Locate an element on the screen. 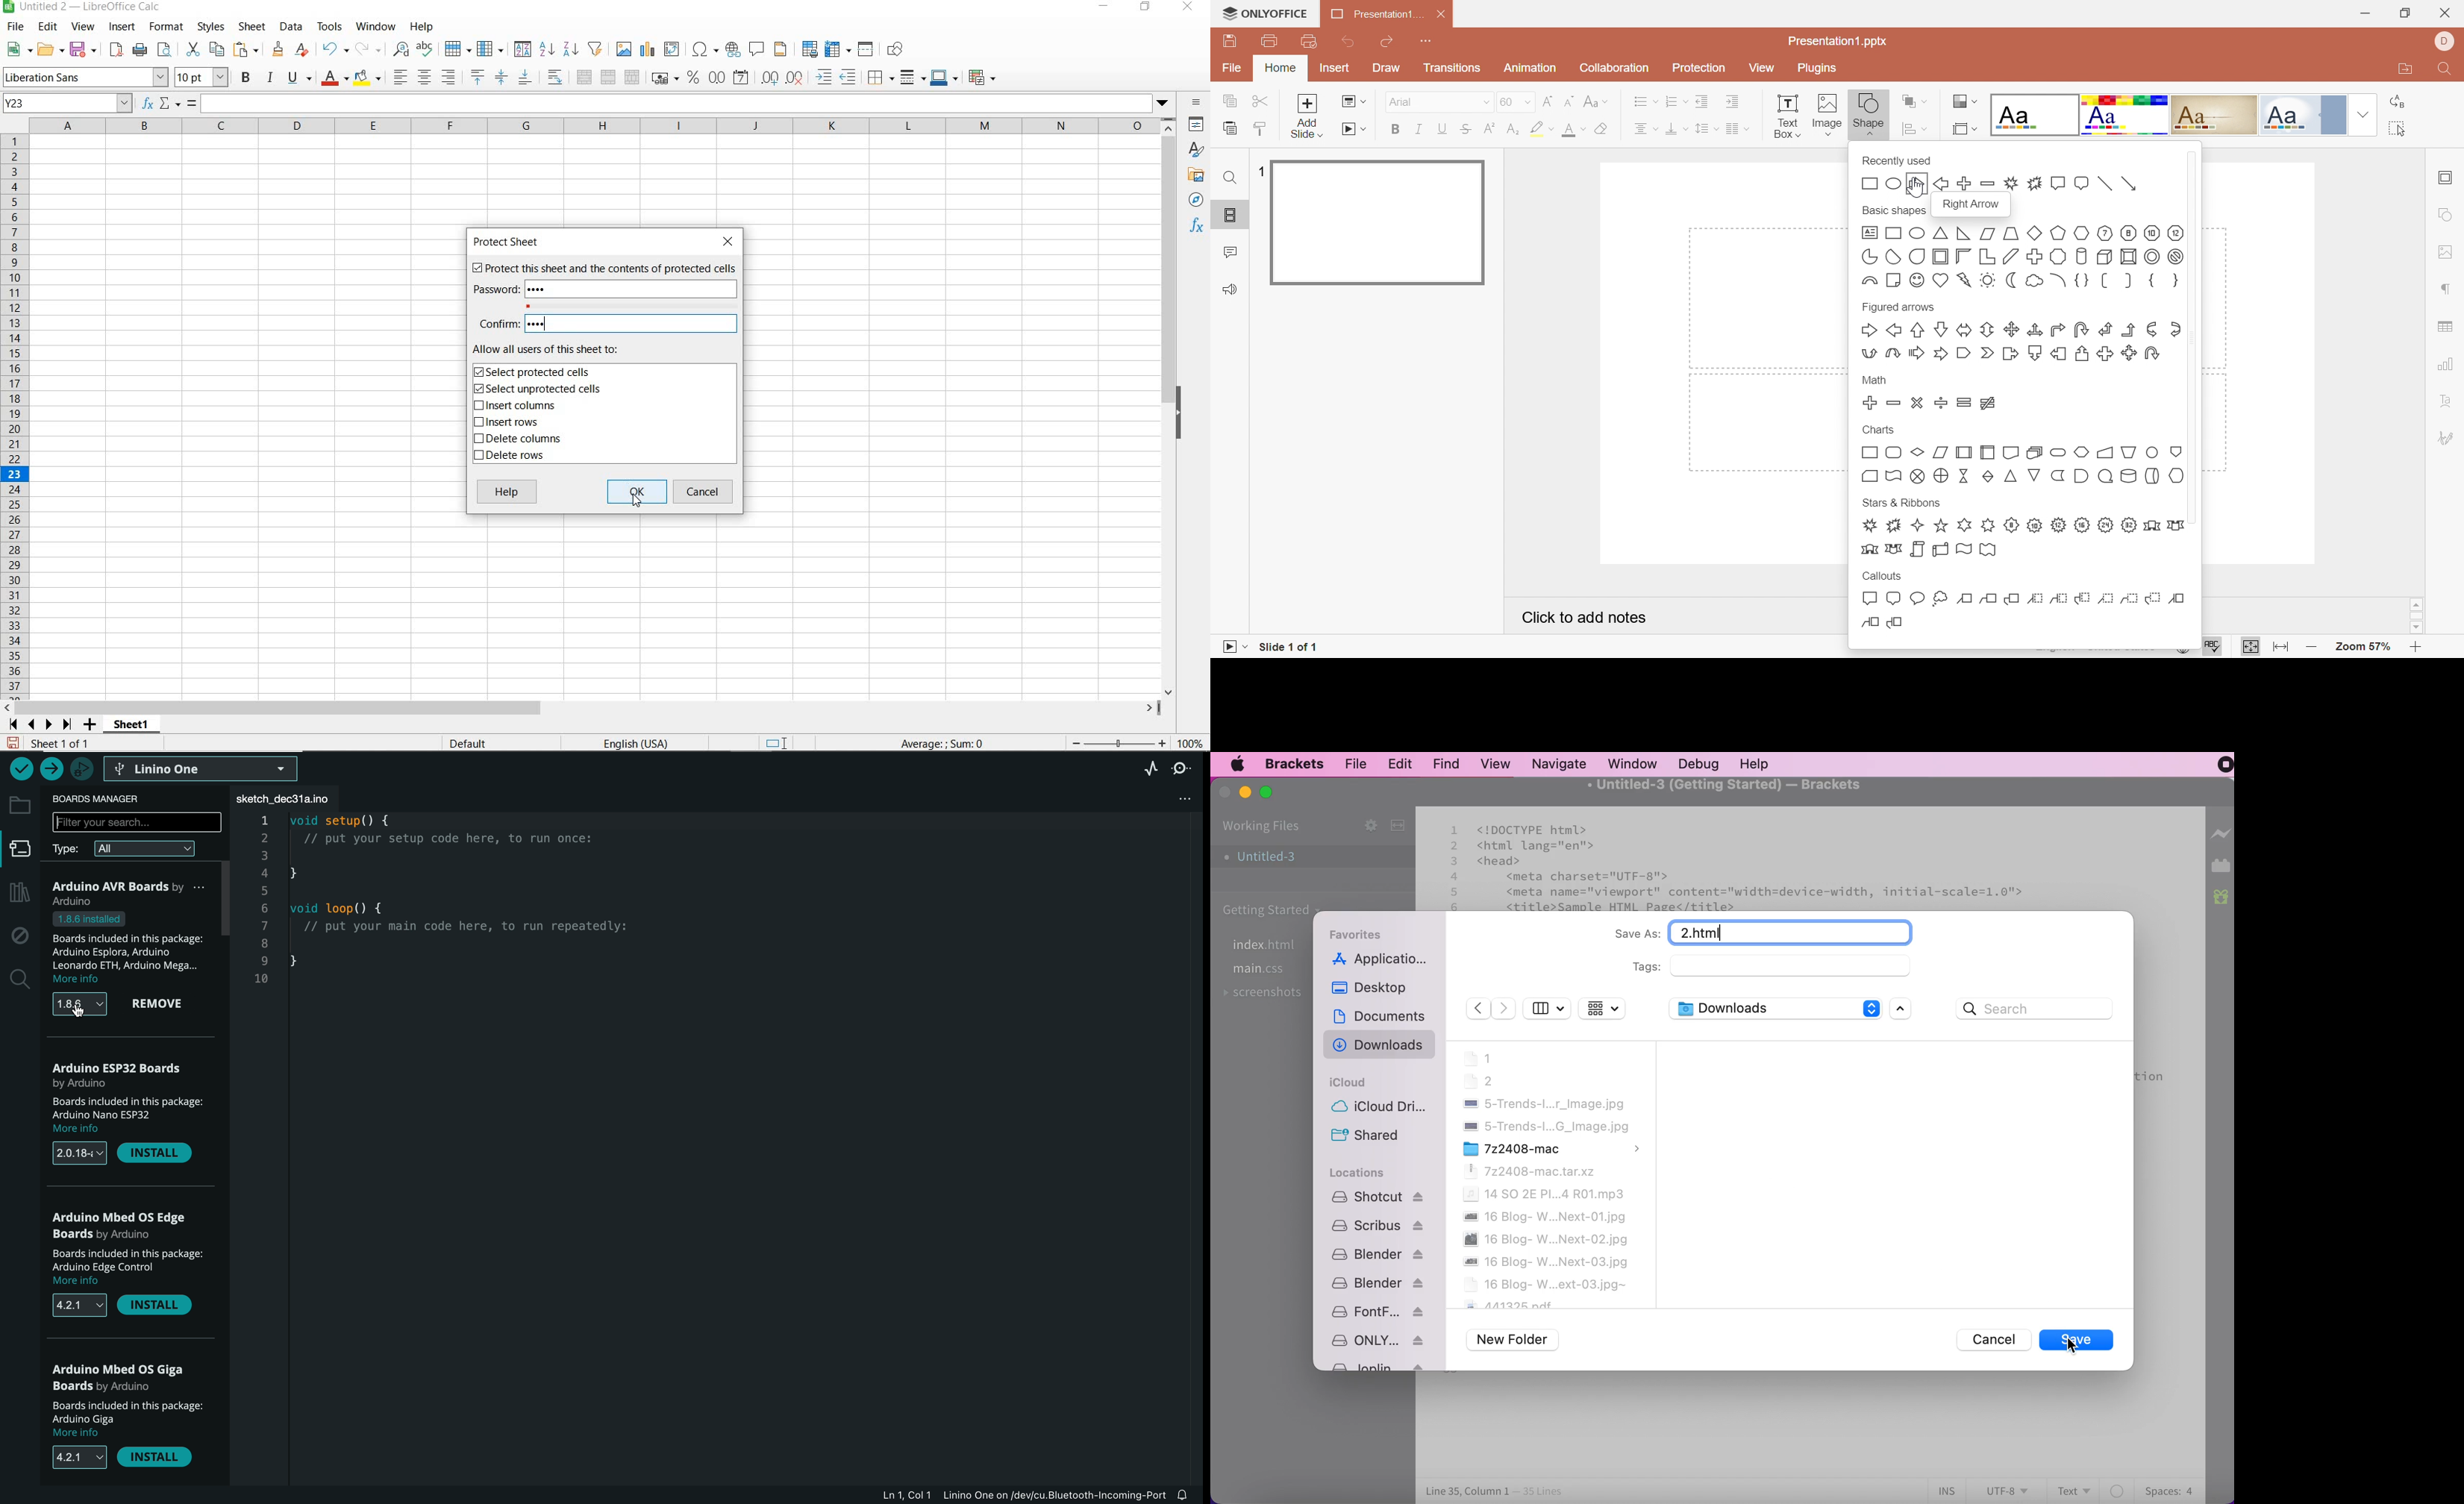  WINDOW is located at coordinates (375, 27).